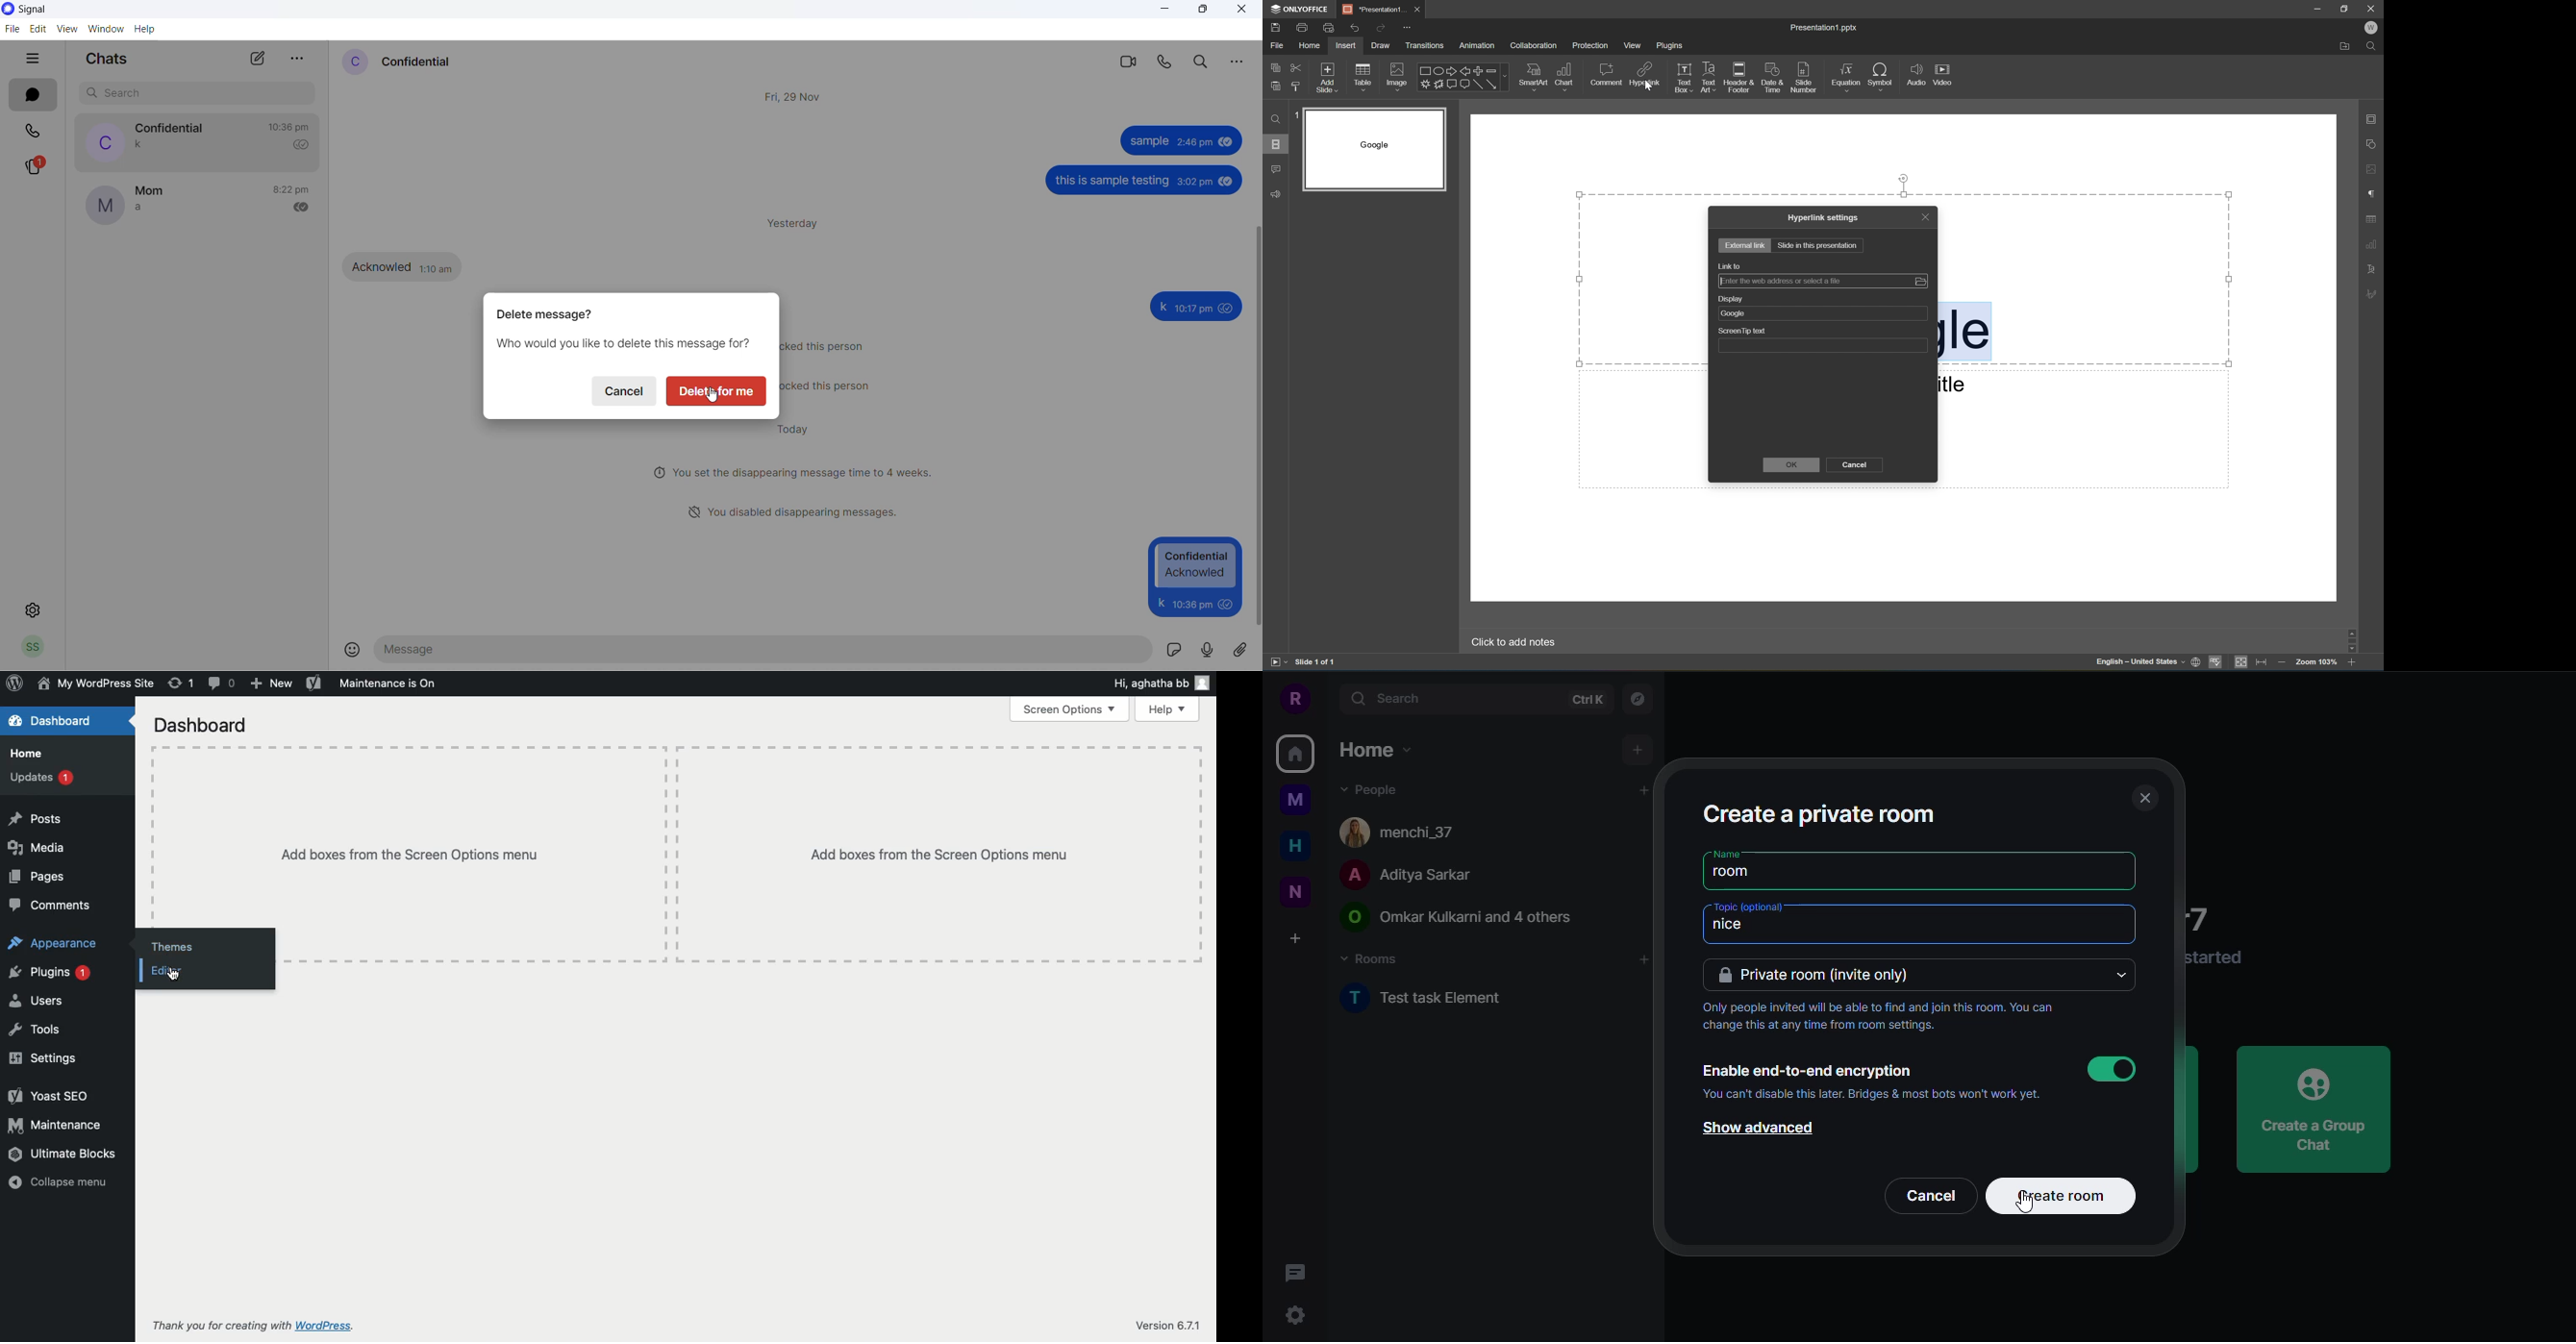 The image size is (2576, 1344). What do you see at coordinates (1510, 643) in the screenshot?
I see `Click to add notes` at bounding box center [1510, 643].